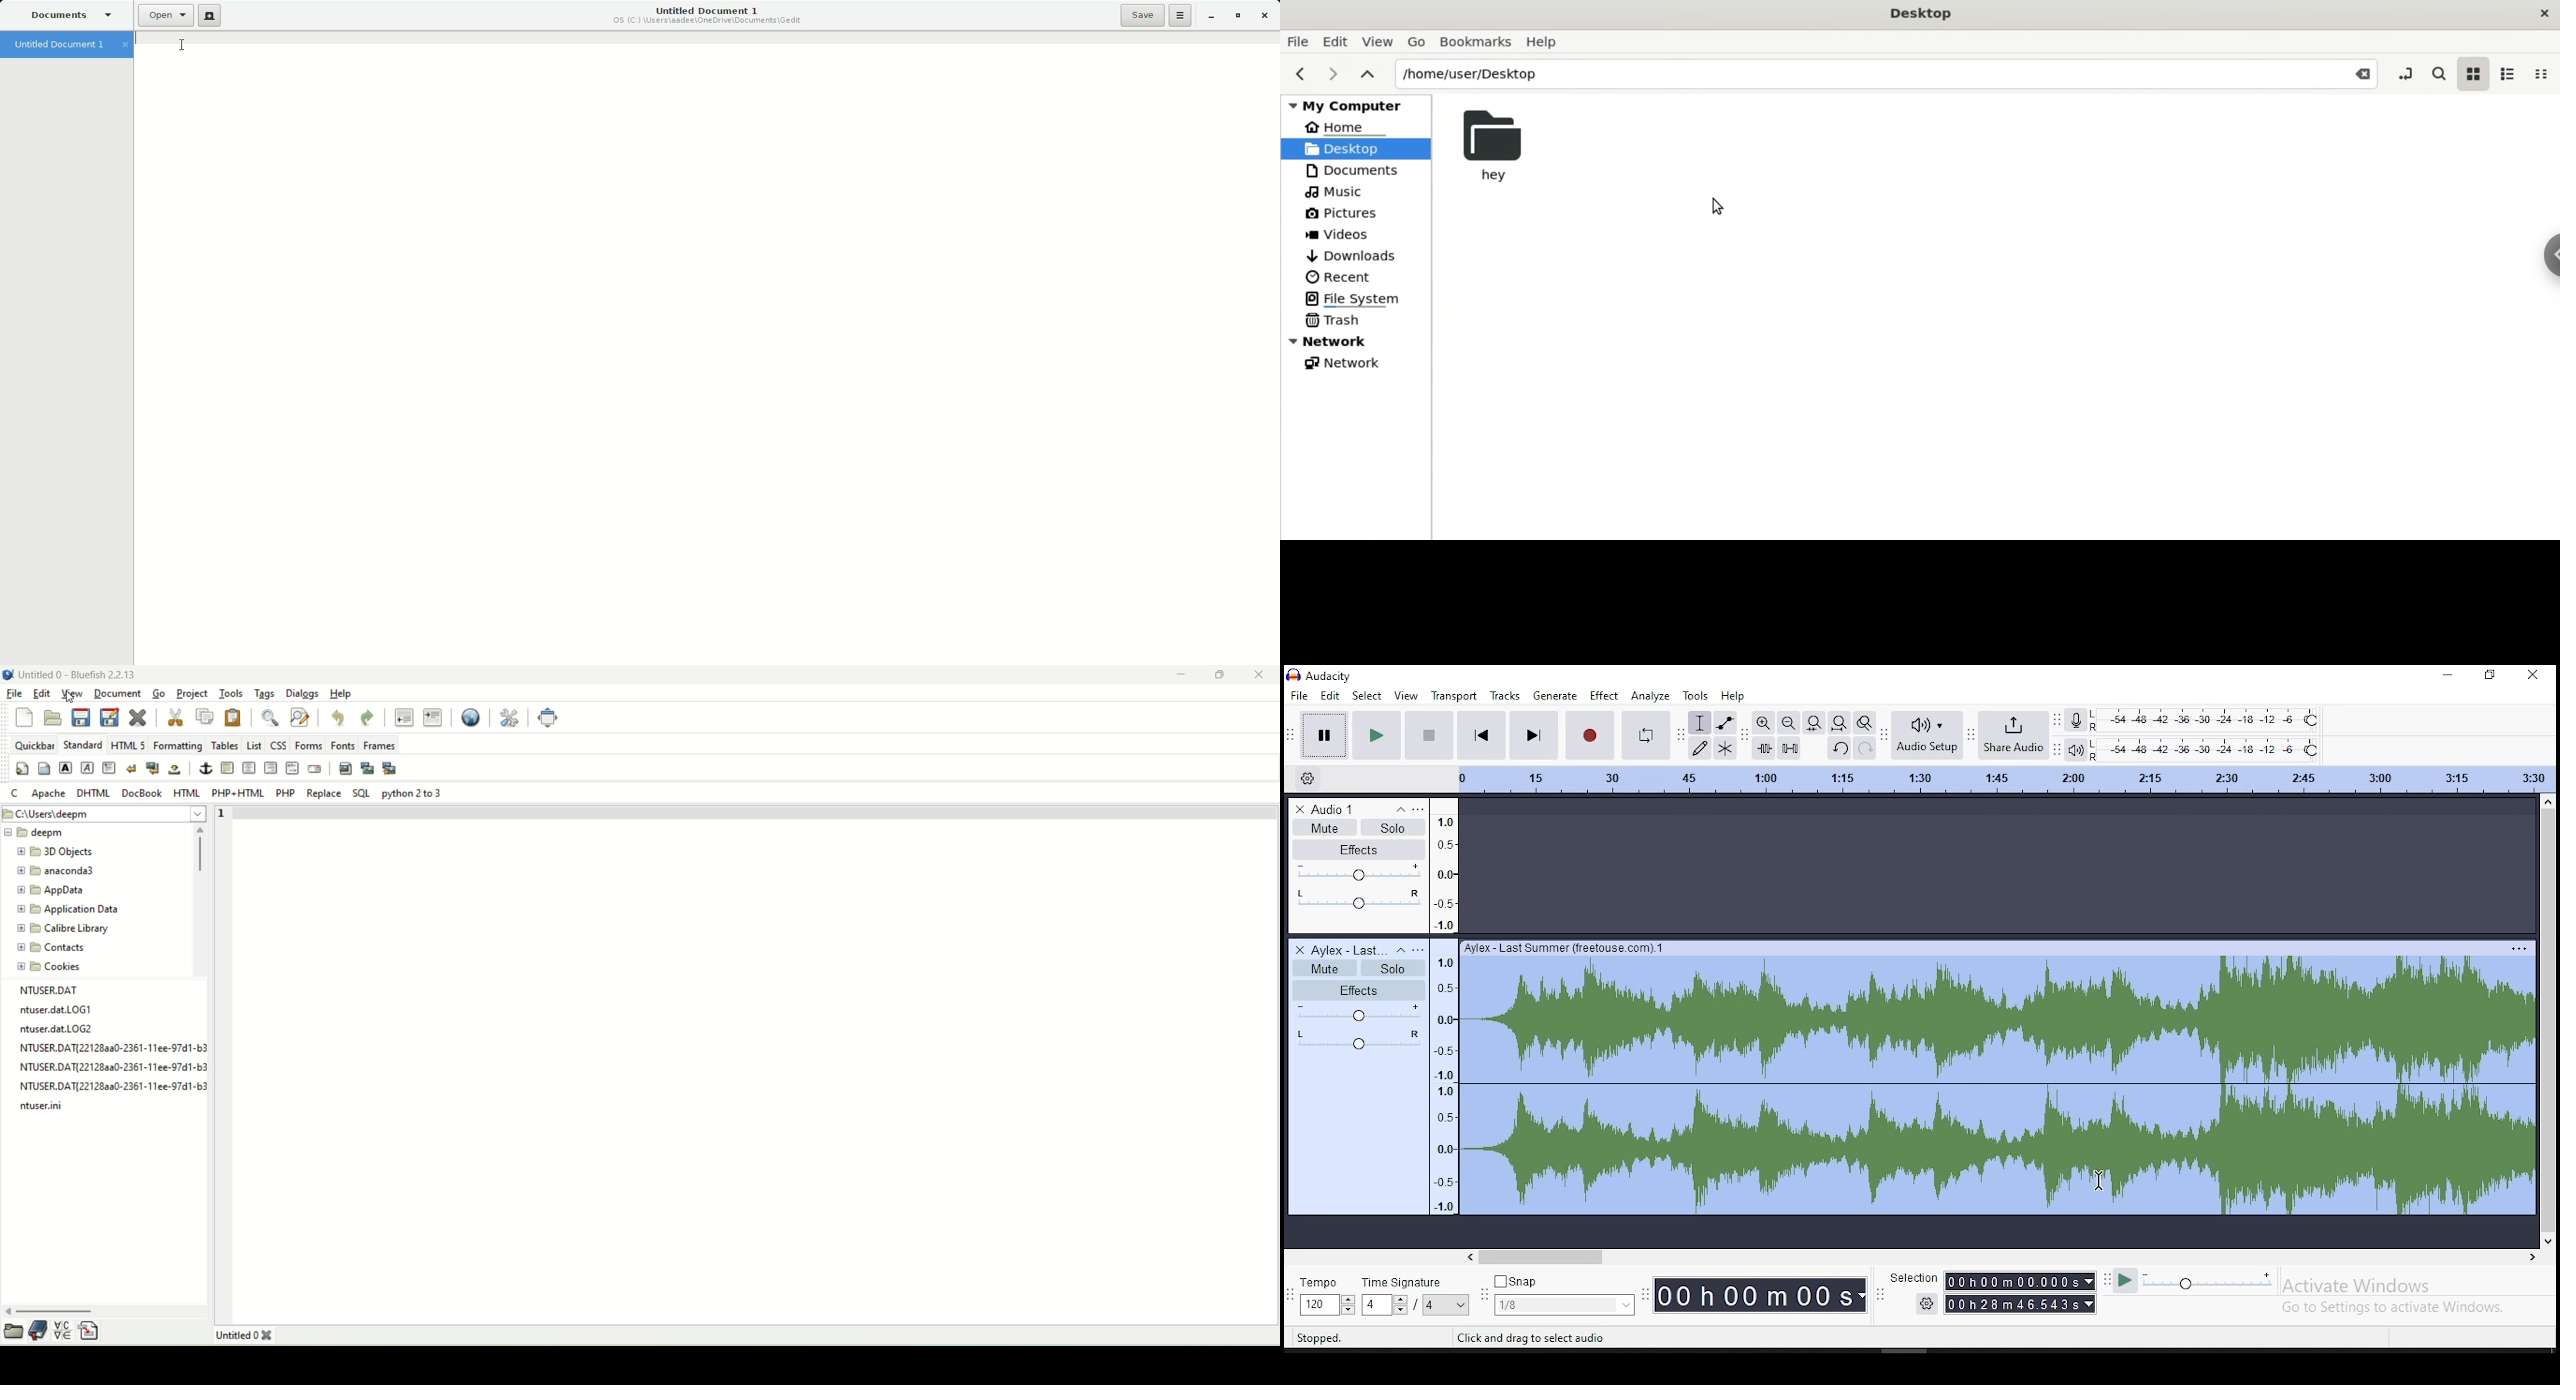 The image size is (2576, 1400). What do you see at coordinates (105, 1311) in the screenshot?
I see `horizontal scroll bar` at bounding box center [105, 1311].